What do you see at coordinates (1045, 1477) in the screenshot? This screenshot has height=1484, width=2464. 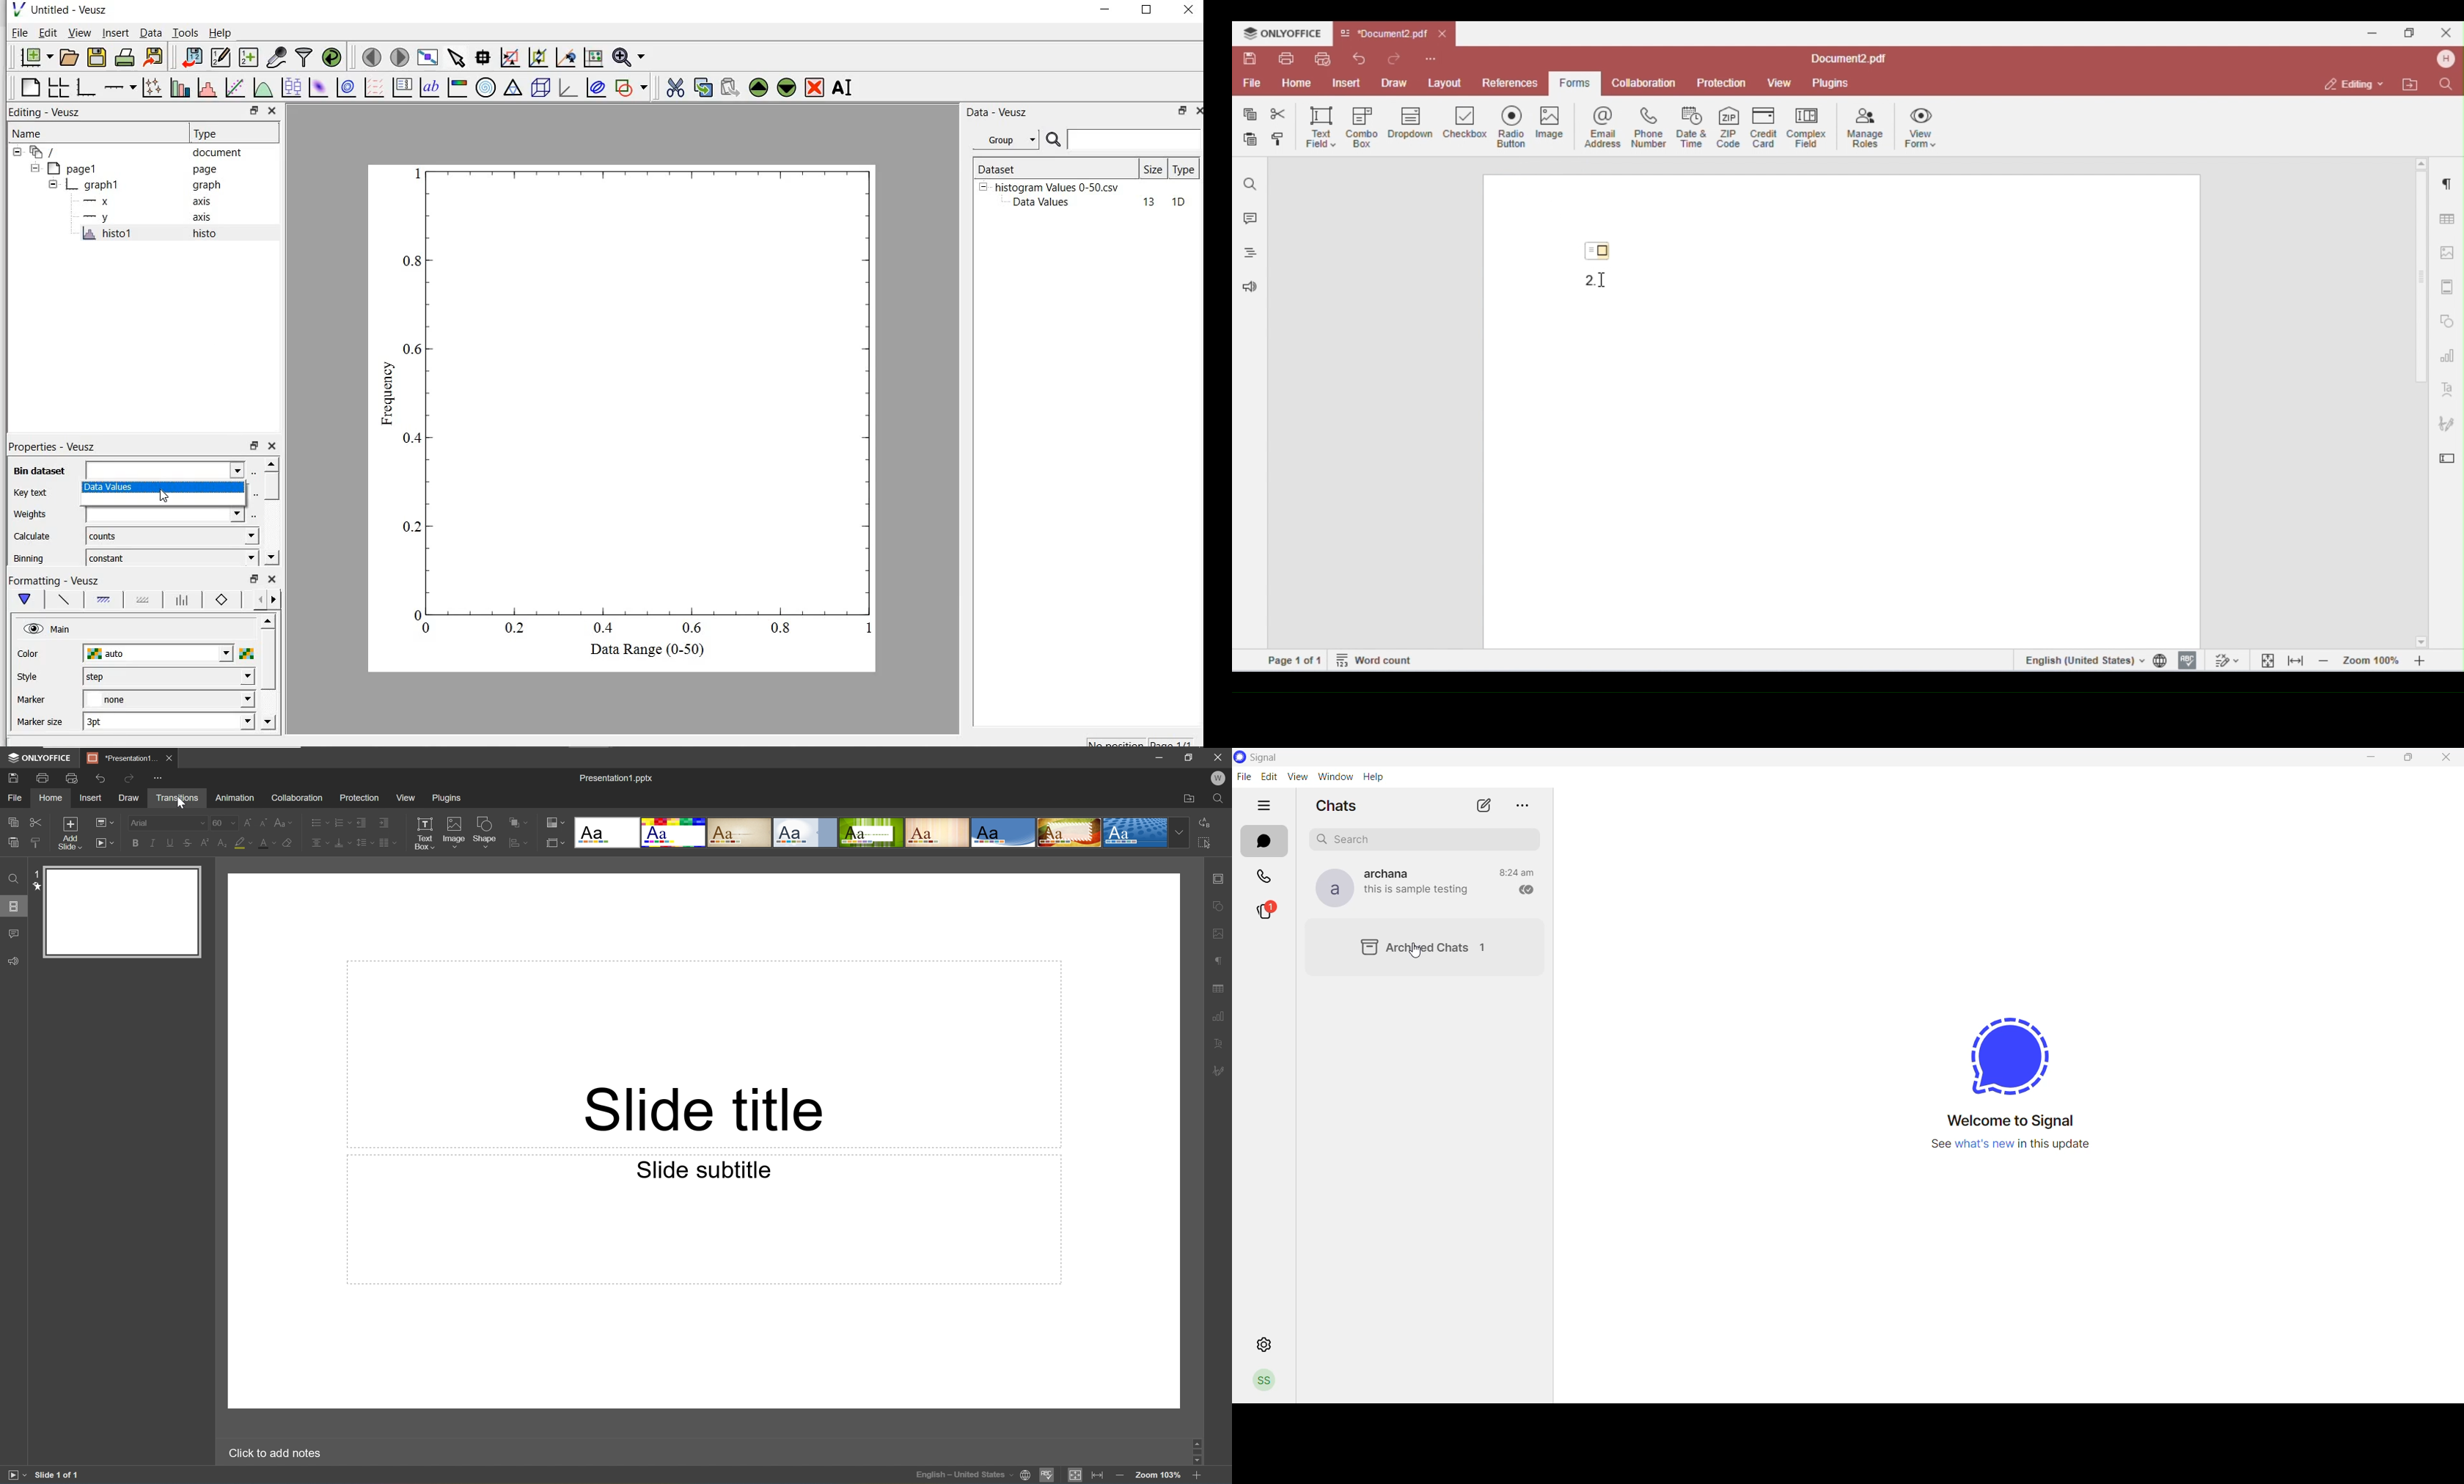 I see `Spell checking` at bounding box center [1045, 1477].